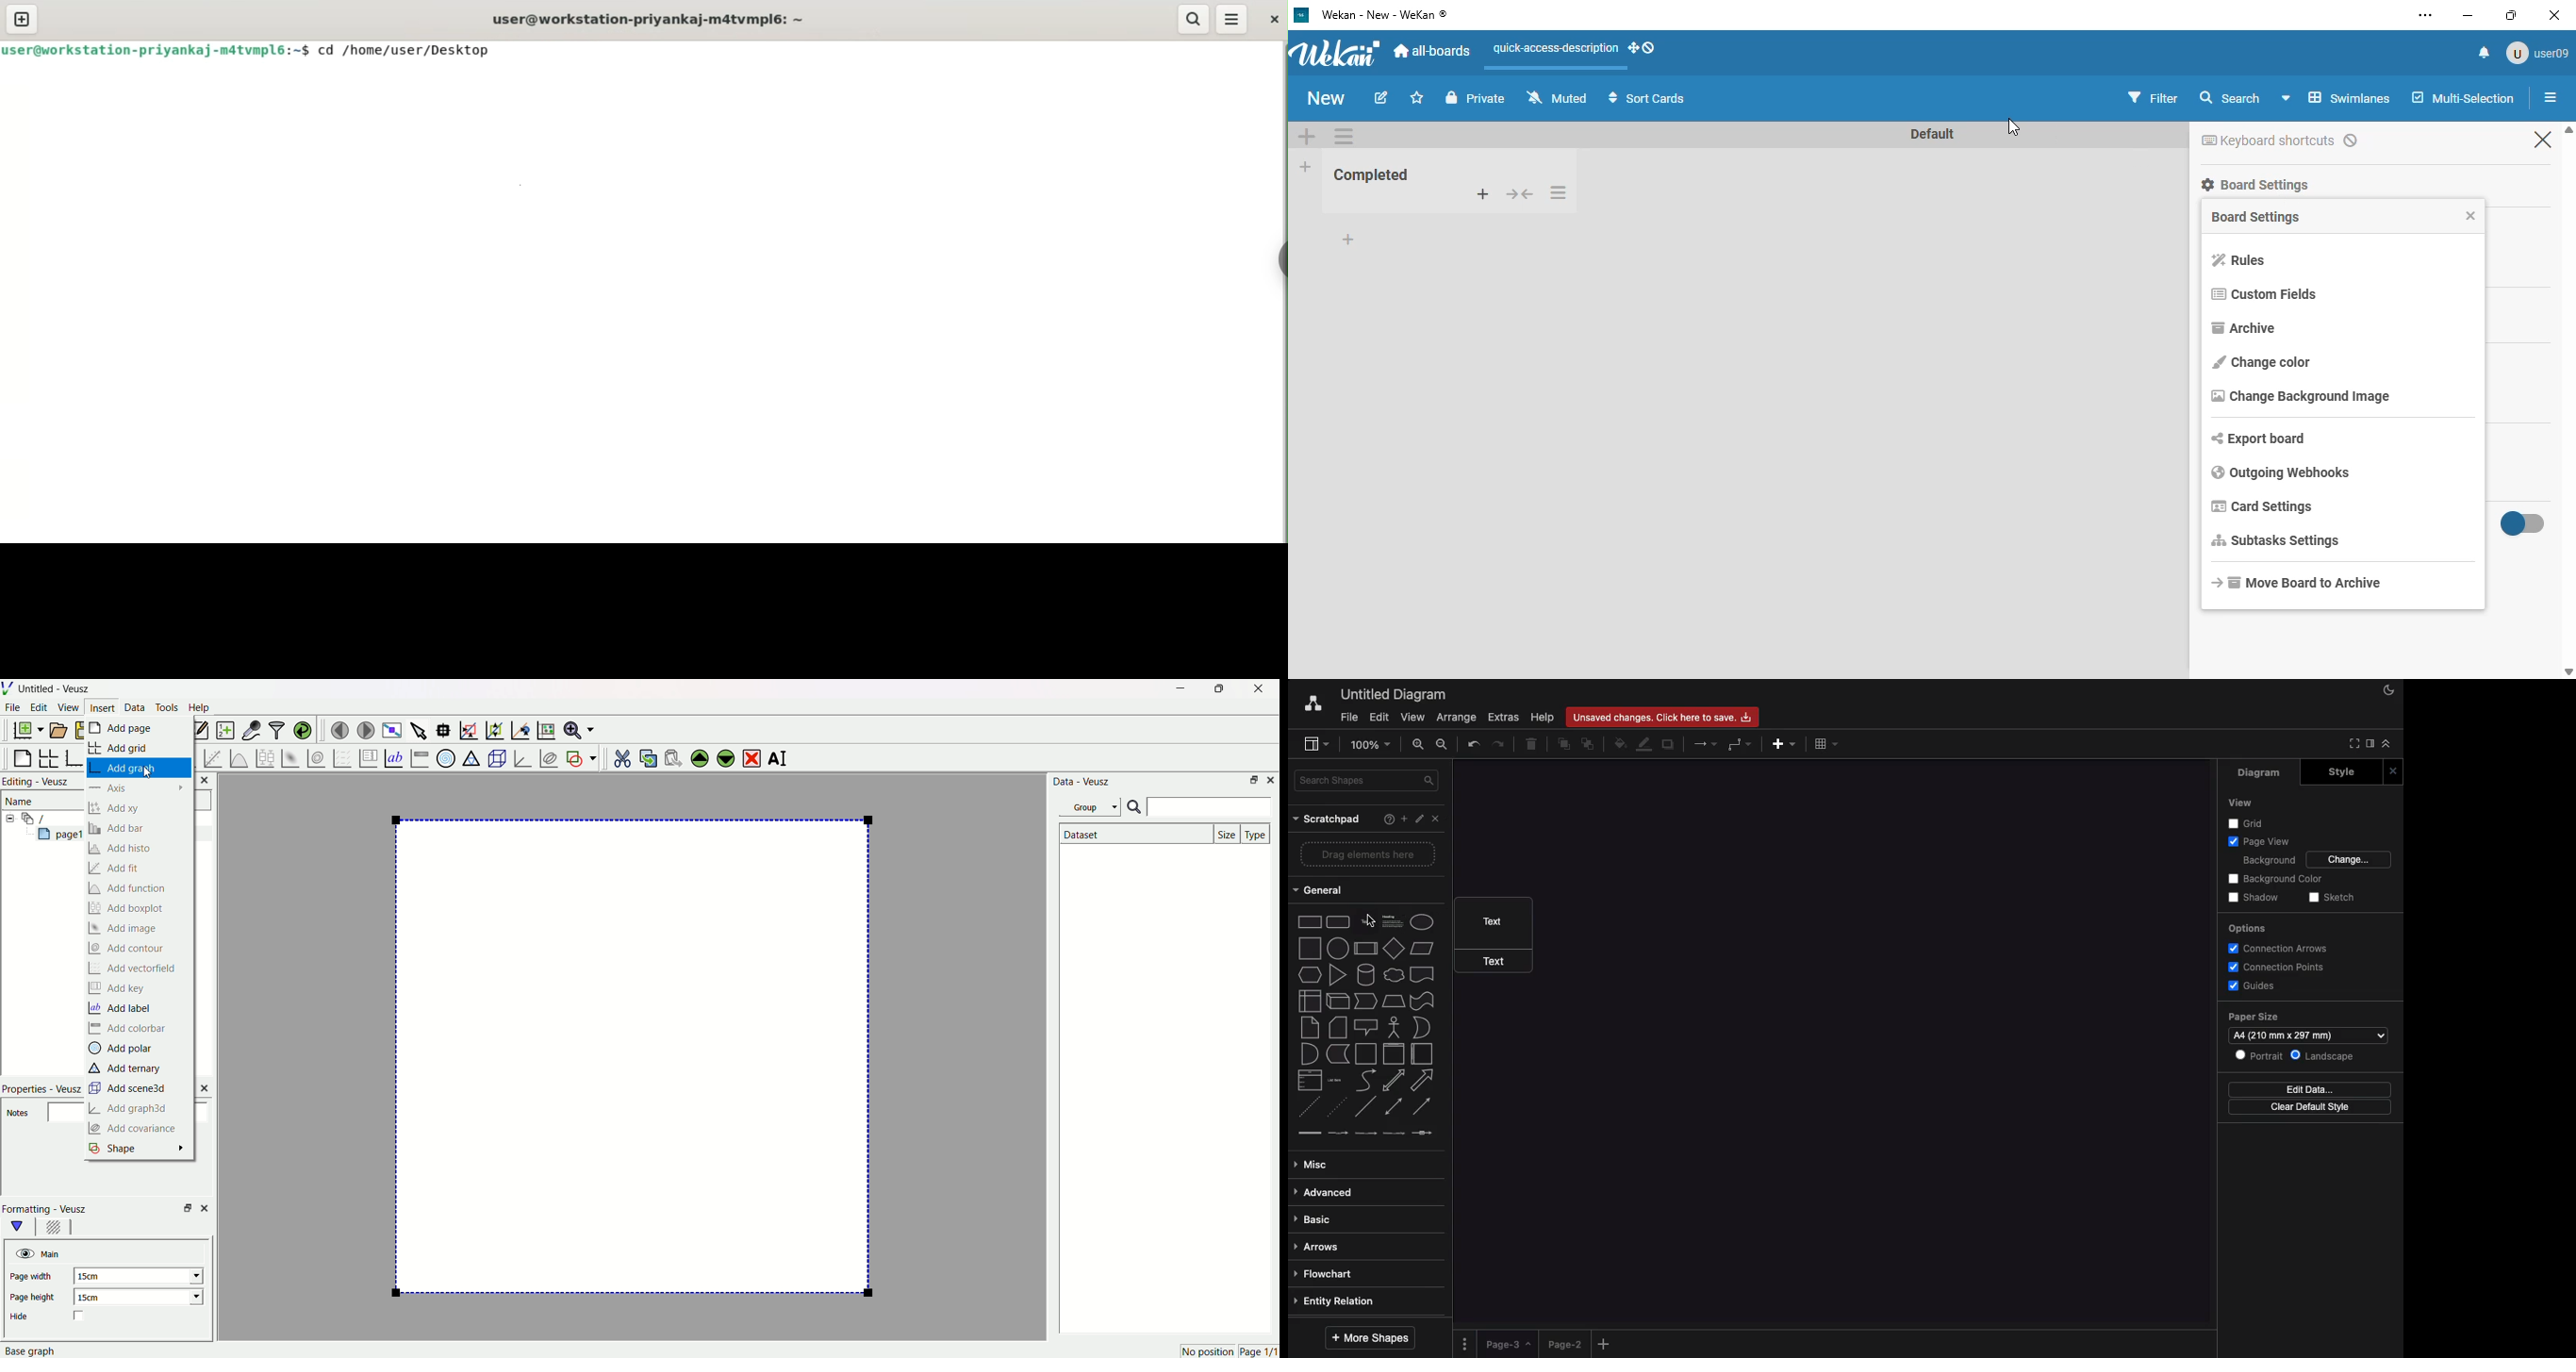 The image size is (2576, 1372). Describe the element at coordinates (1498, 960) in the screenshot. I see `text` at that location.